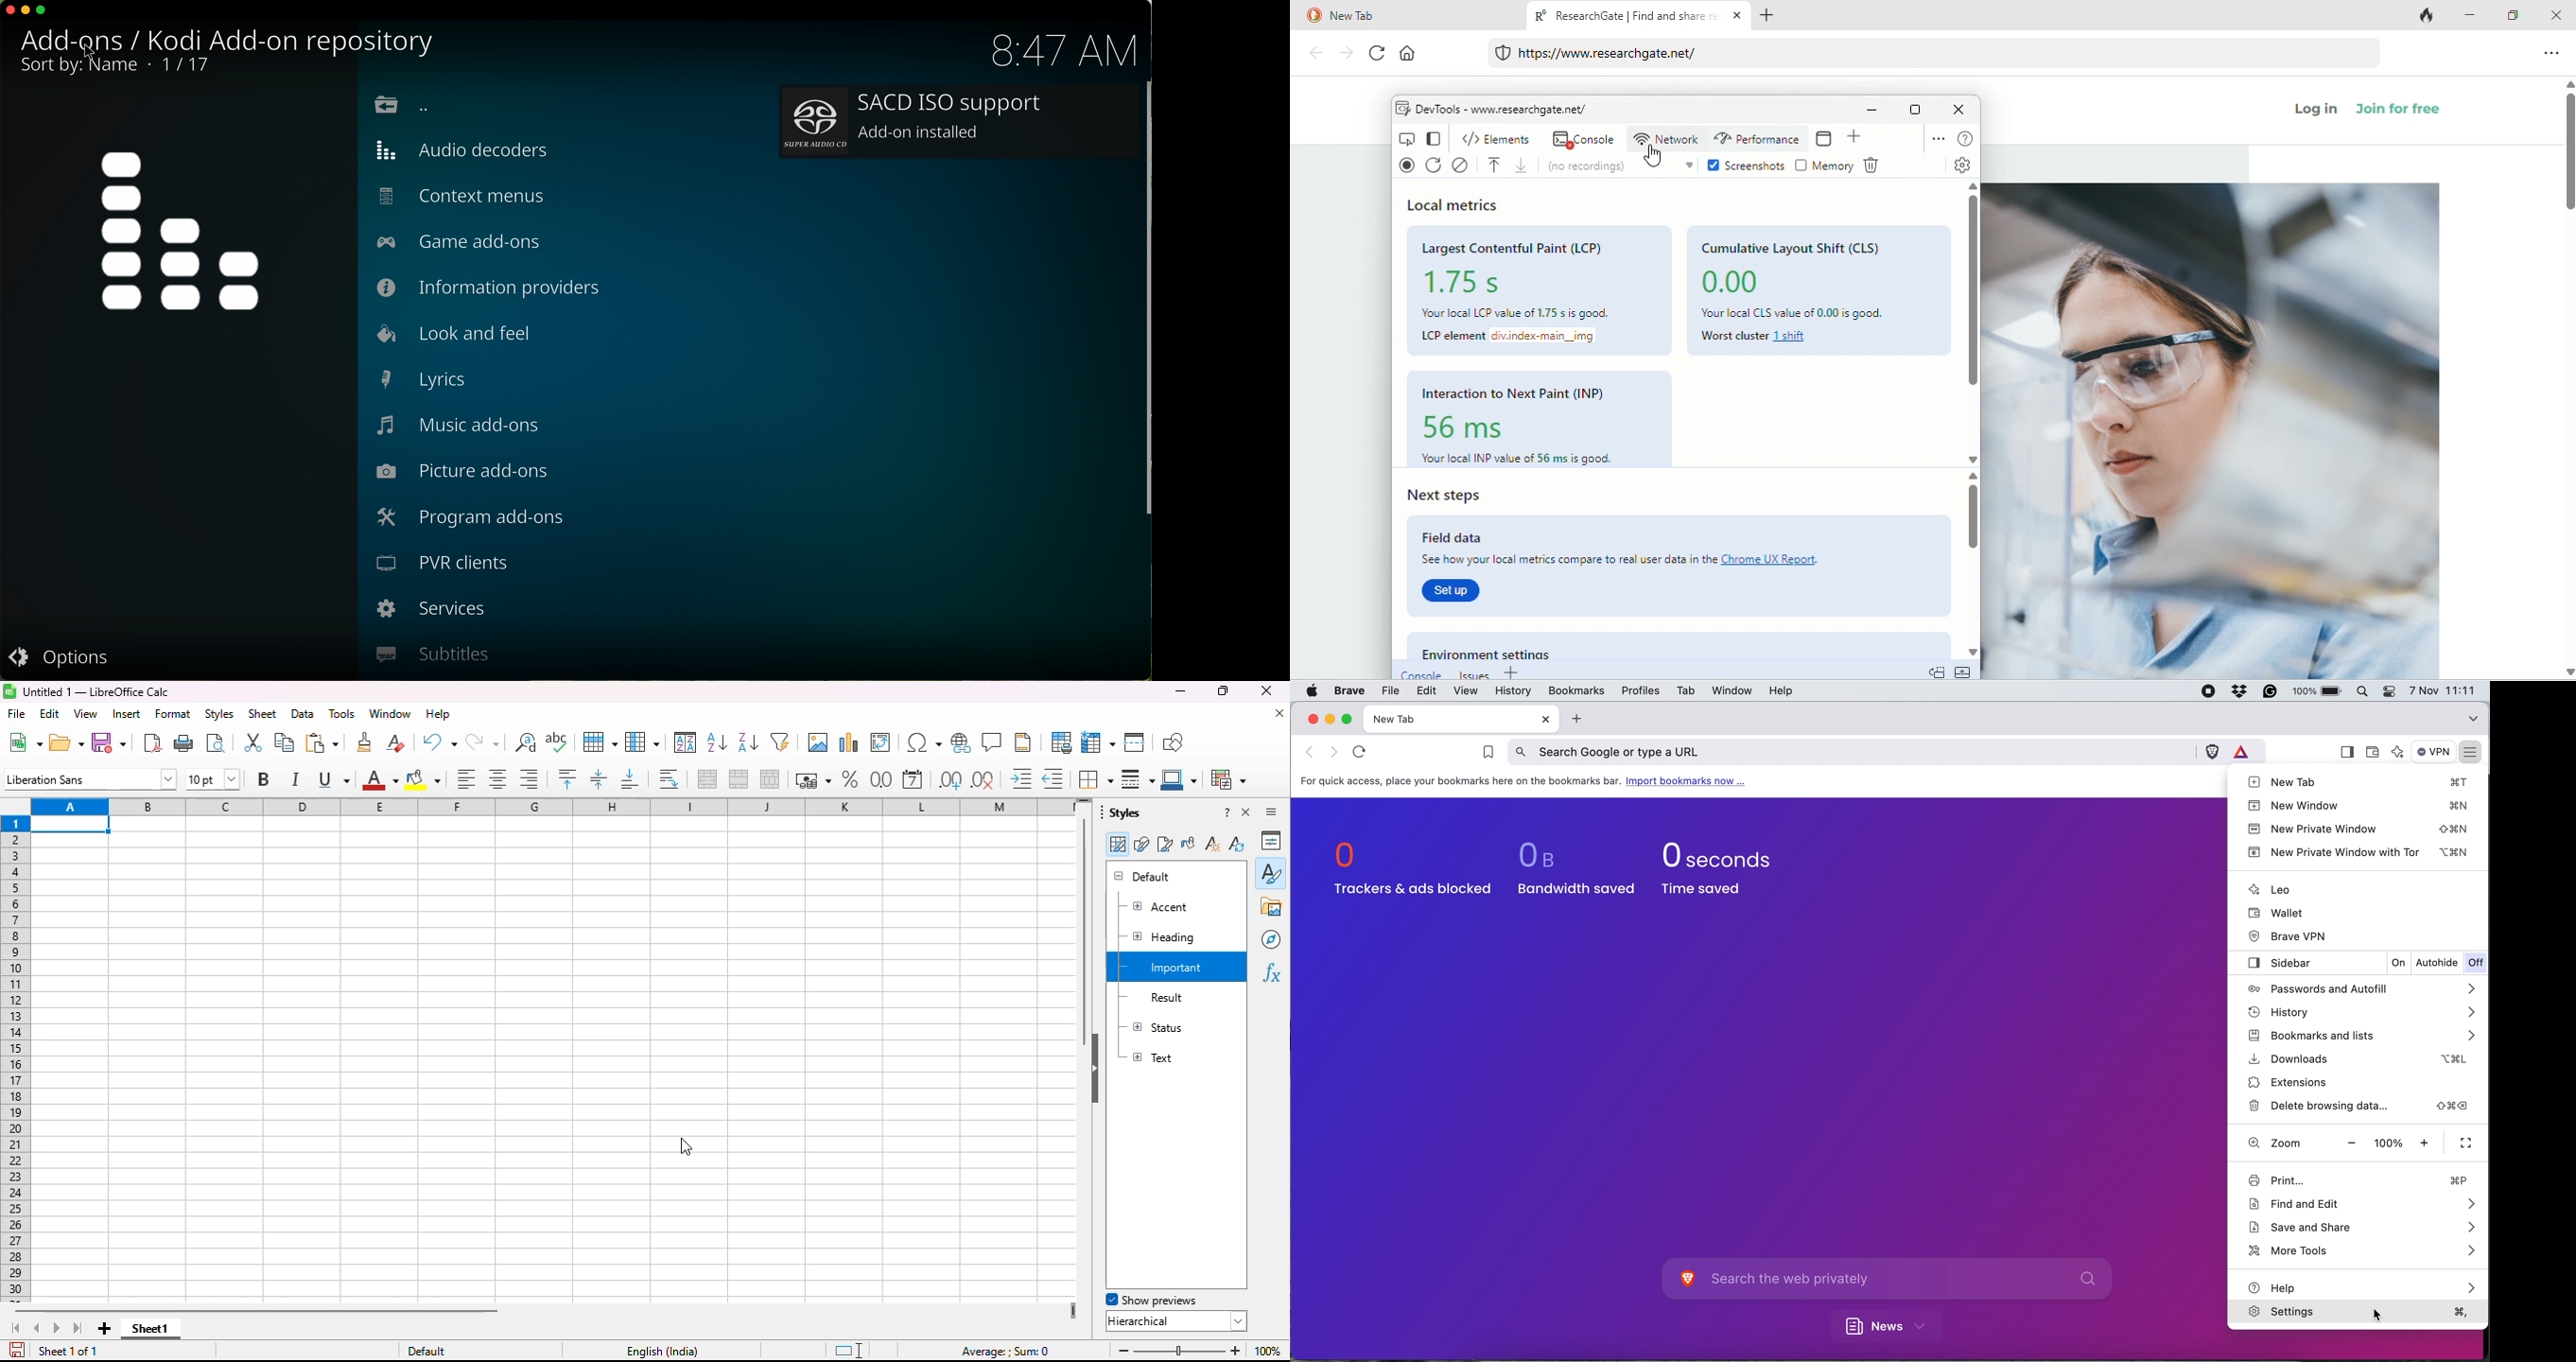  Describe the element at coordinates (49, 714) in the screenshot. I see `edit` at that location.